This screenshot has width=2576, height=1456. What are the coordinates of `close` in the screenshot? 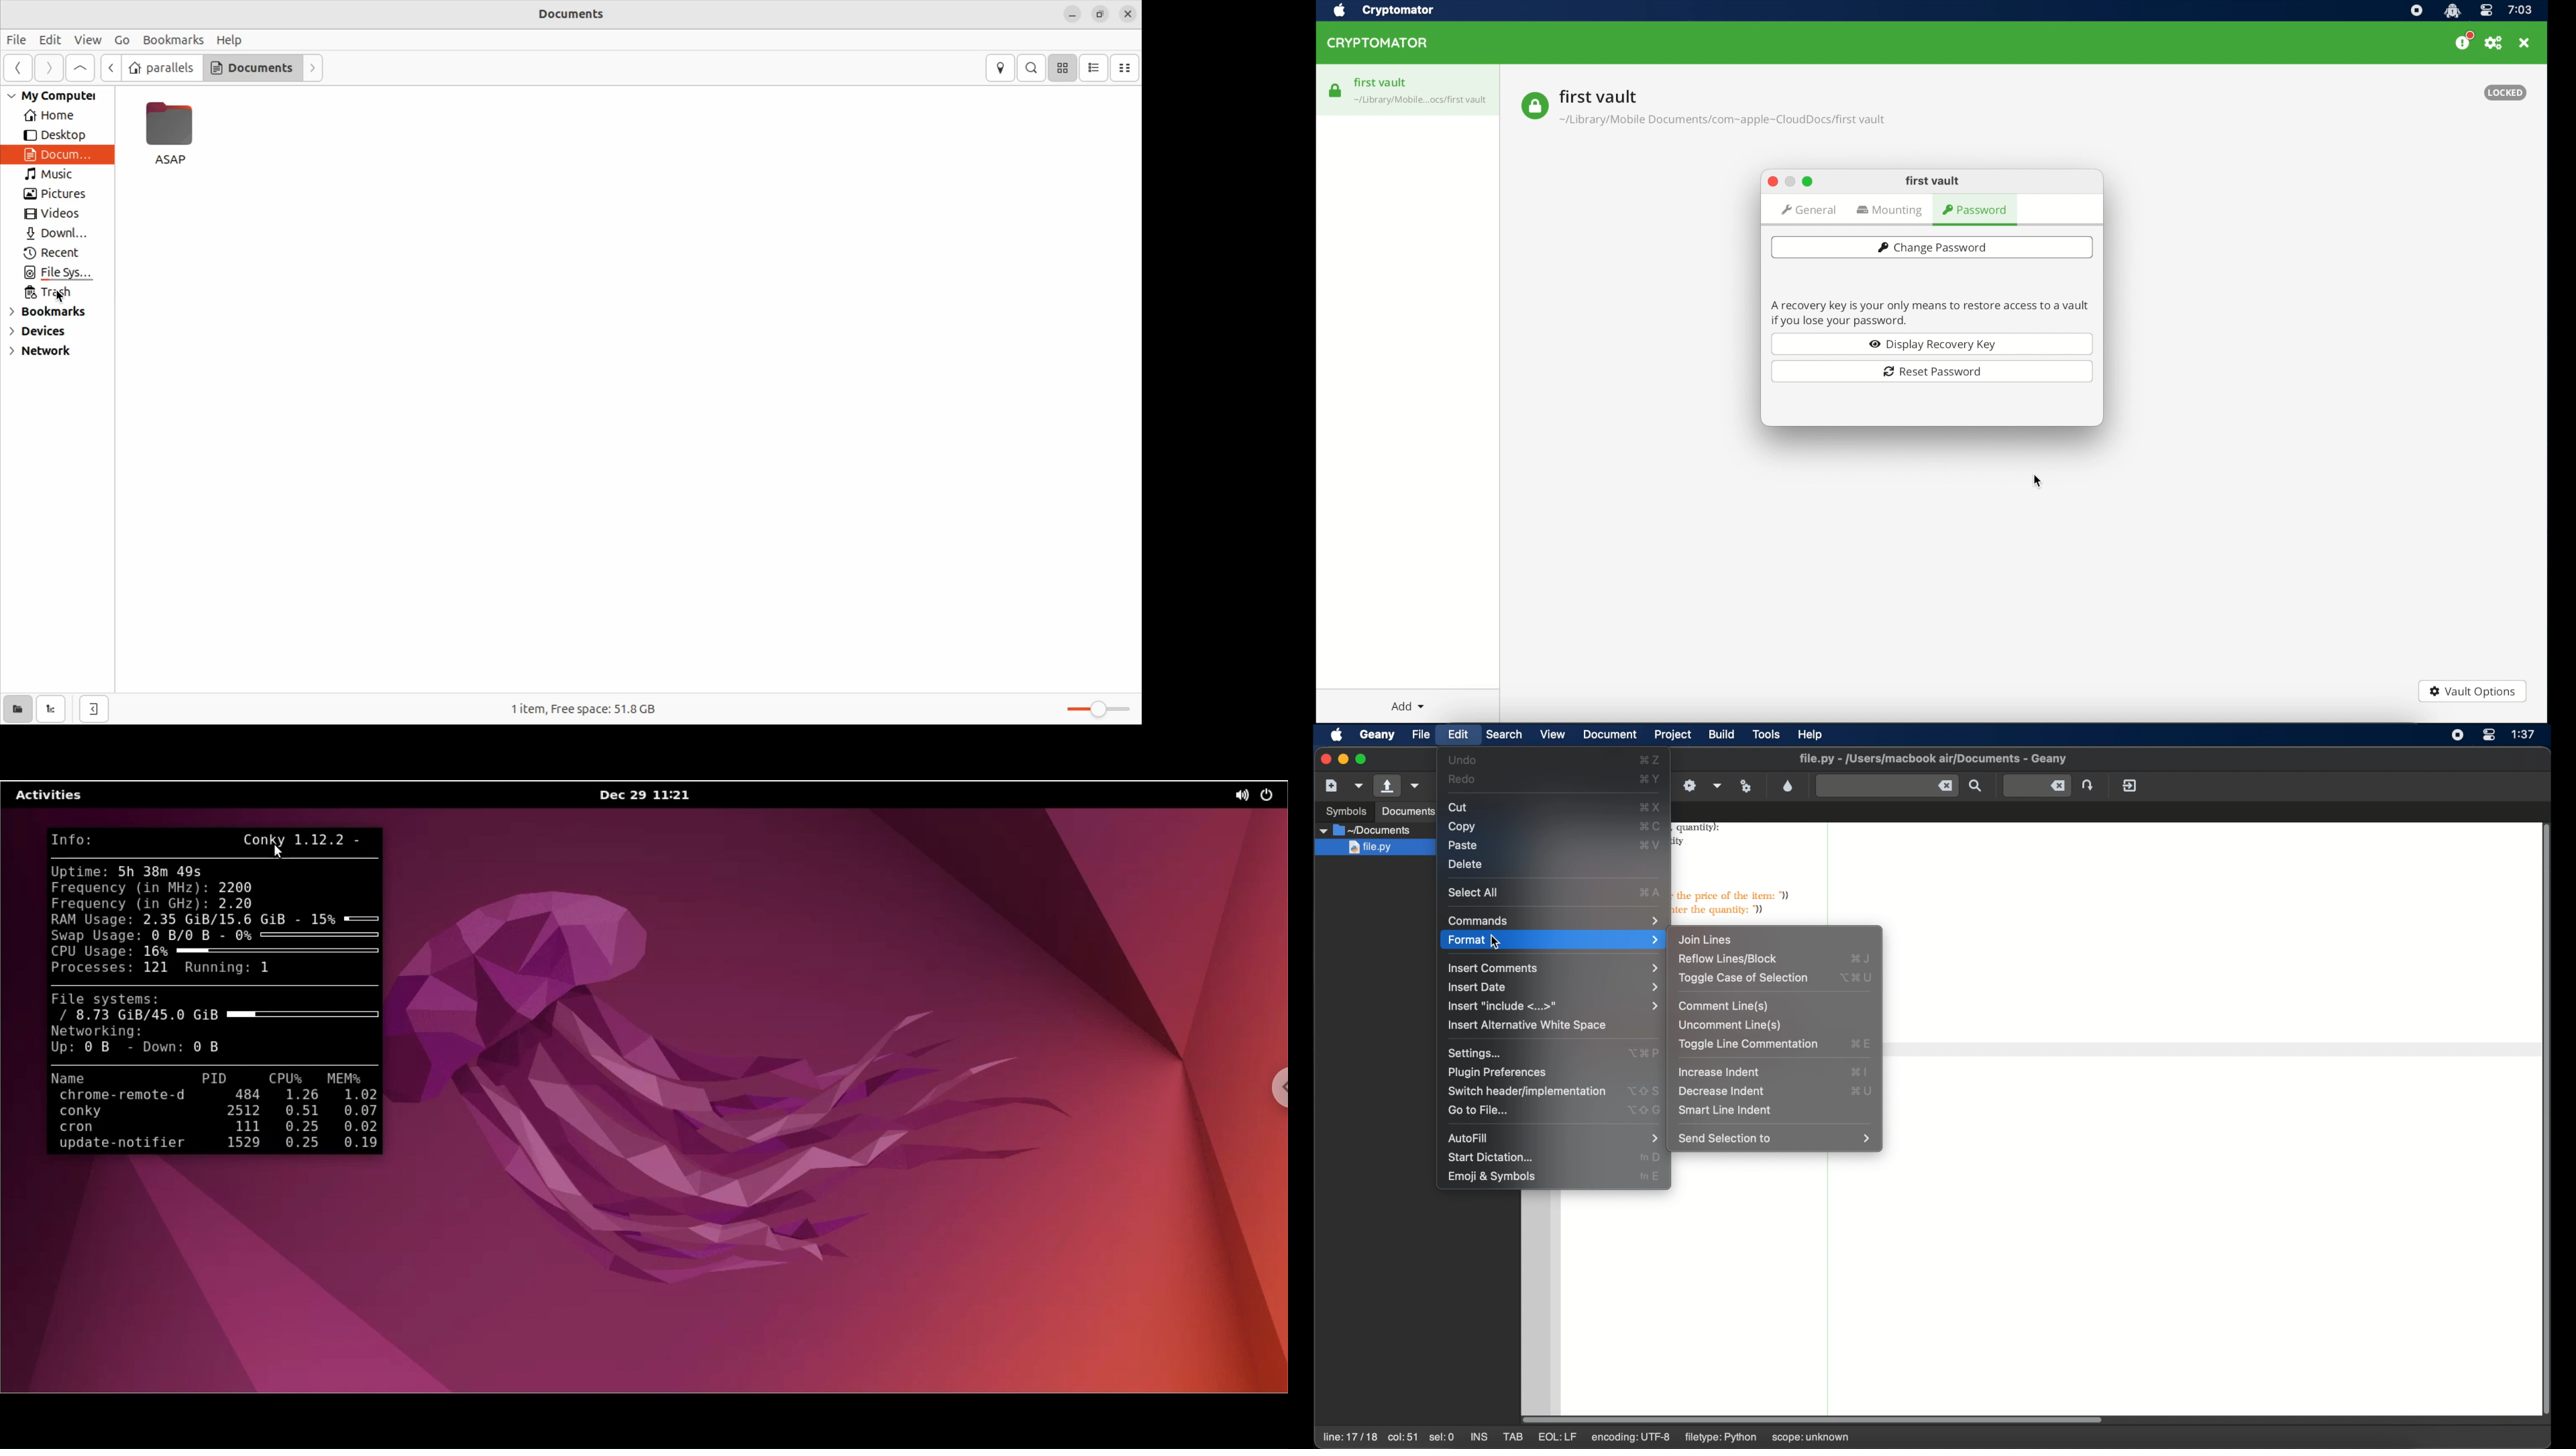 It's located at (1772, 182).